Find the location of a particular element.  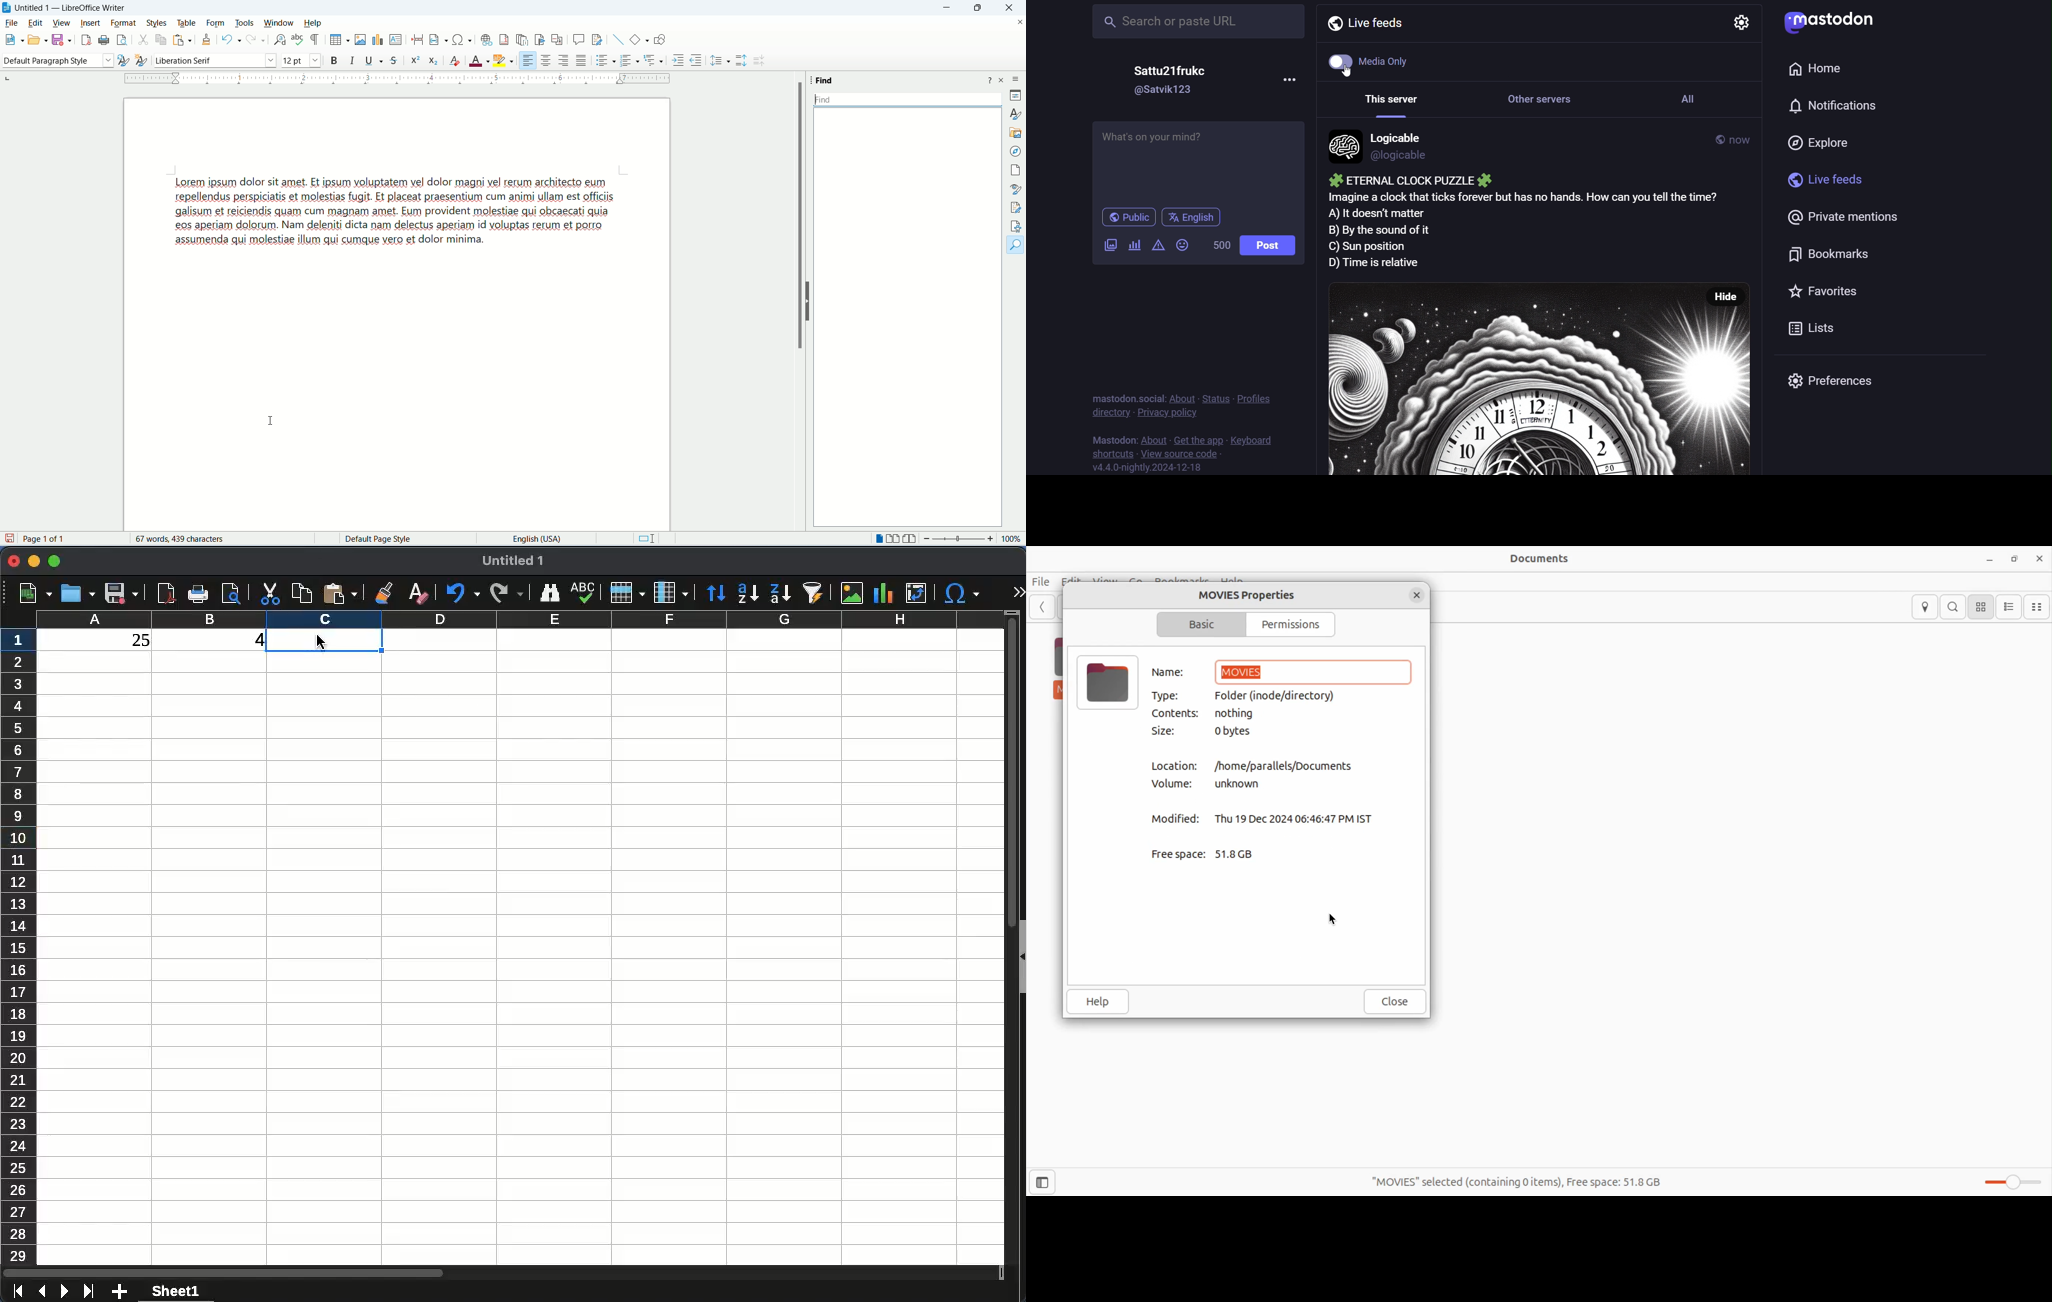

language is located at coordinates (538, 540).